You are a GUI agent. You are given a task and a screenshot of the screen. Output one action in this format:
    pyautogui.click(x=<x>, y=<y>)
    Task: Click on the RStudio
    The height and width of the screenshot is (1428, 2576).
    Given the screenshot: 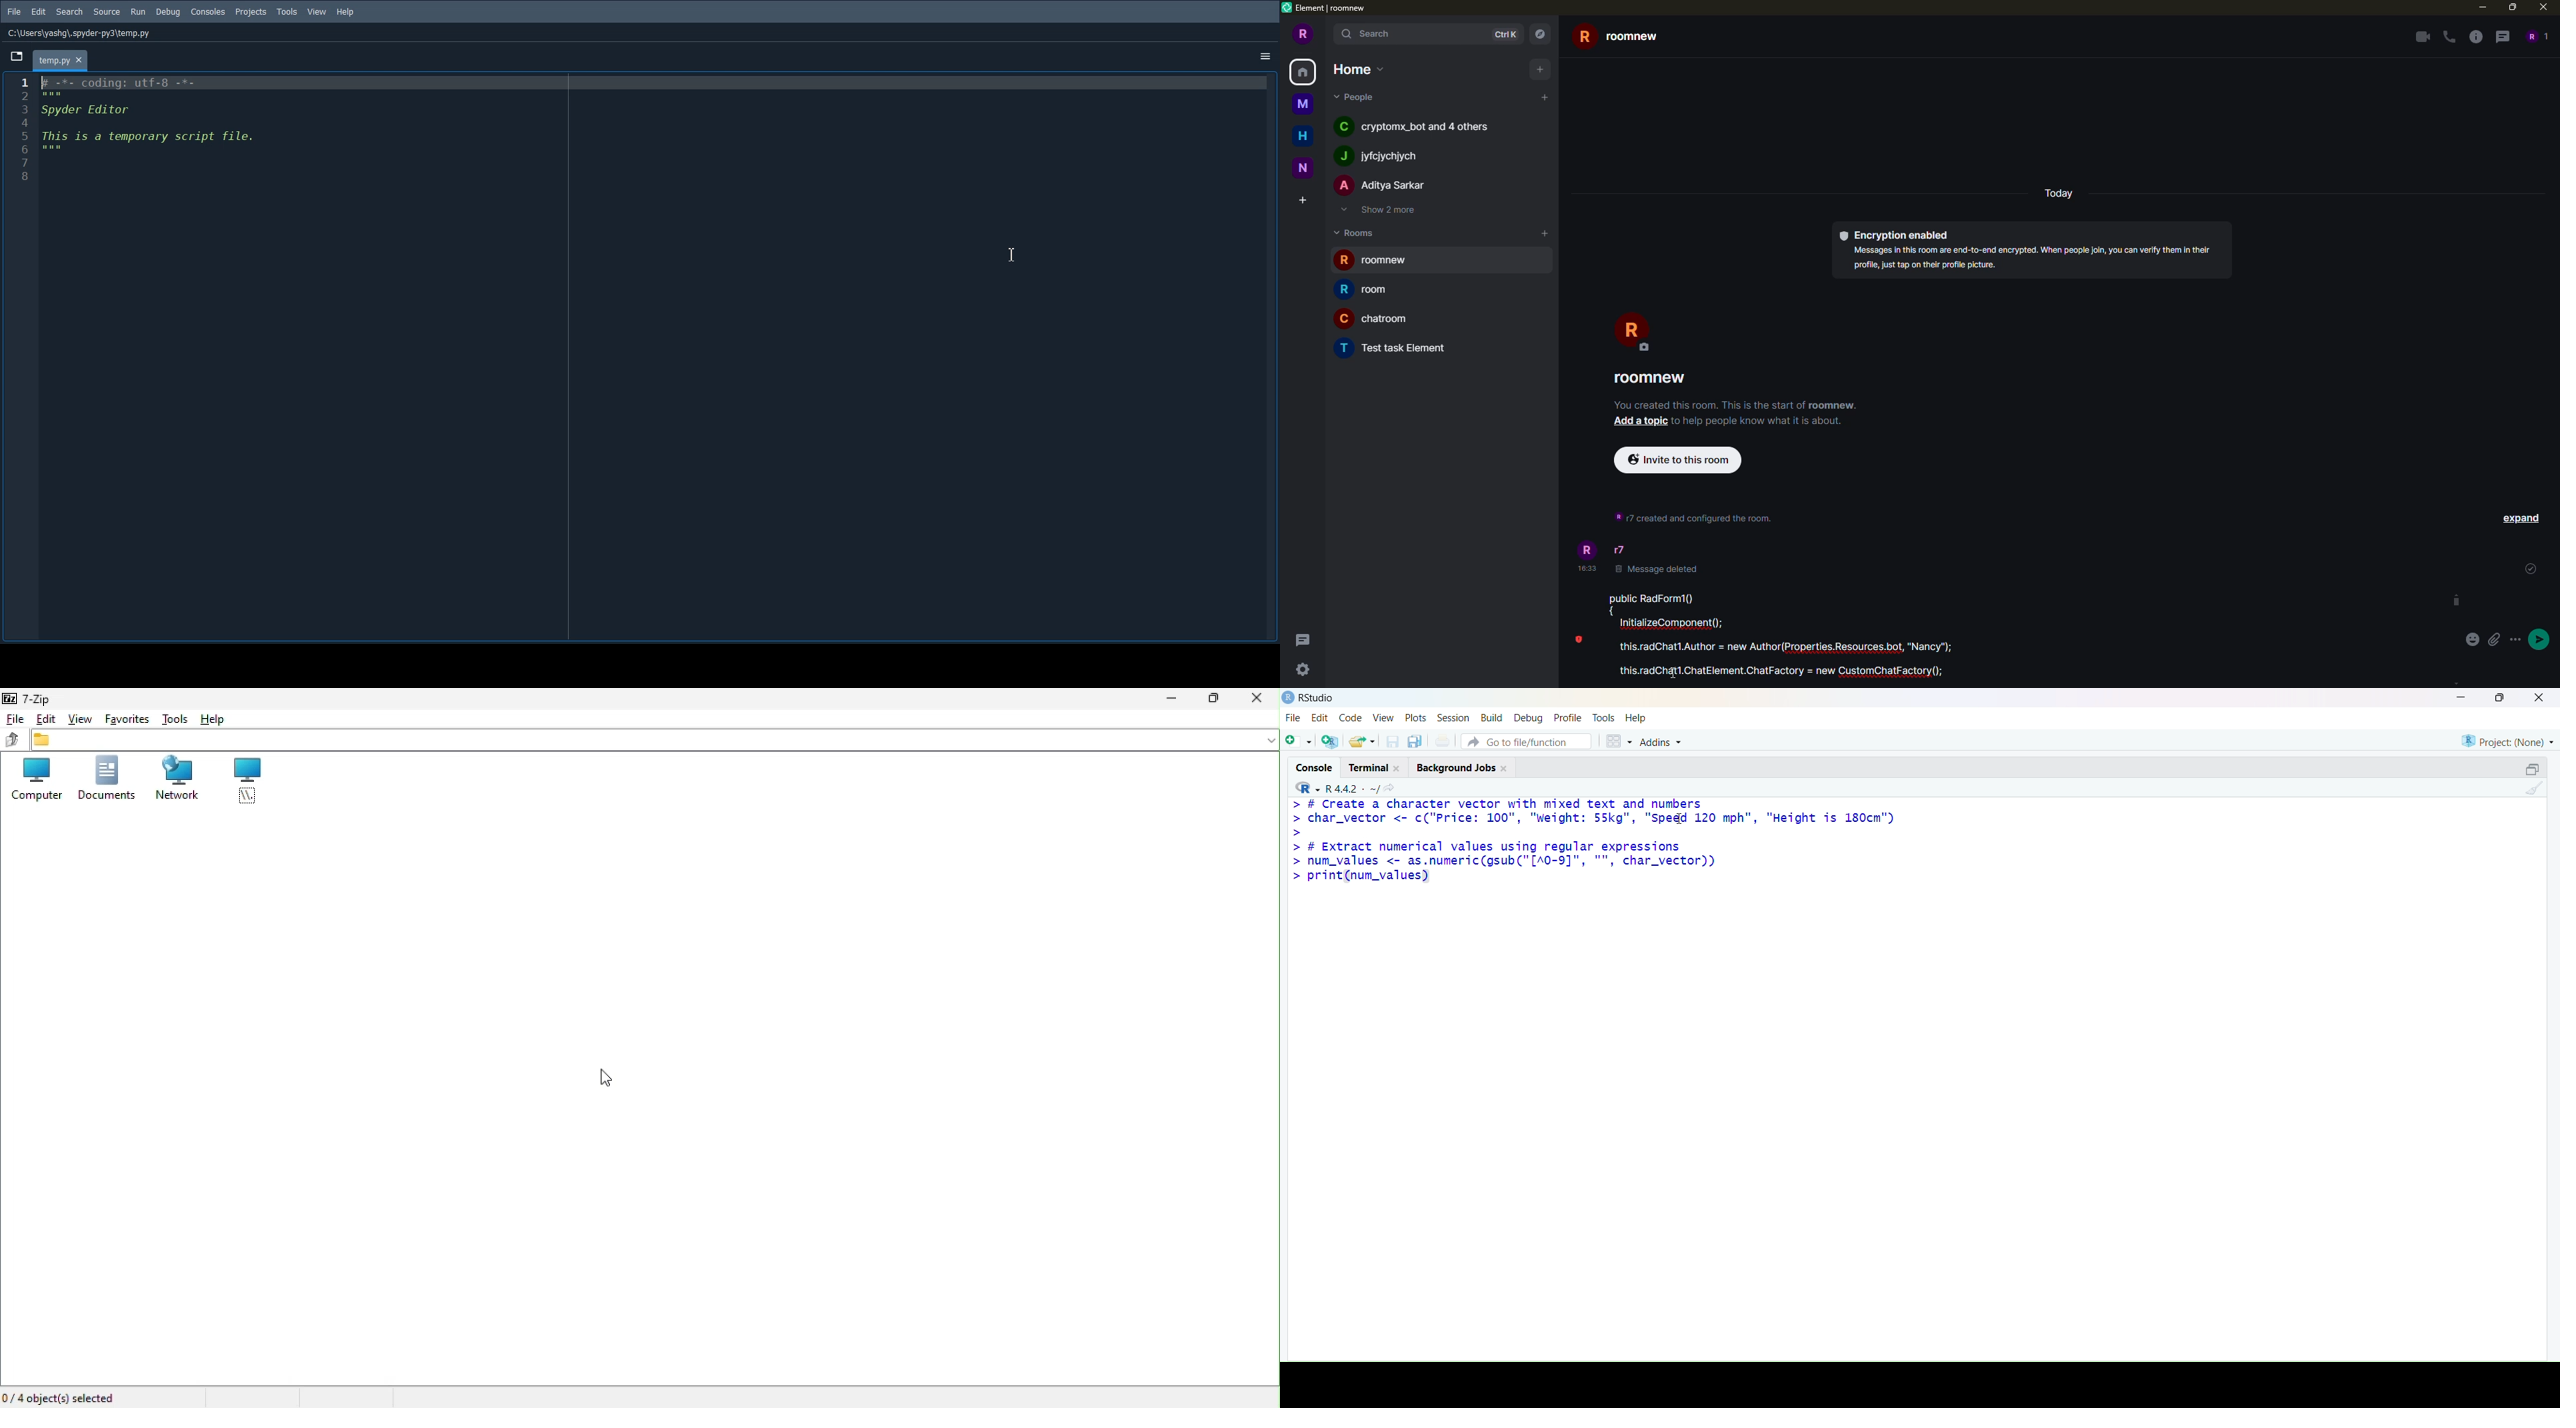 What is the action you would take?
    pyautogui.click(x=1318, y=697)
    